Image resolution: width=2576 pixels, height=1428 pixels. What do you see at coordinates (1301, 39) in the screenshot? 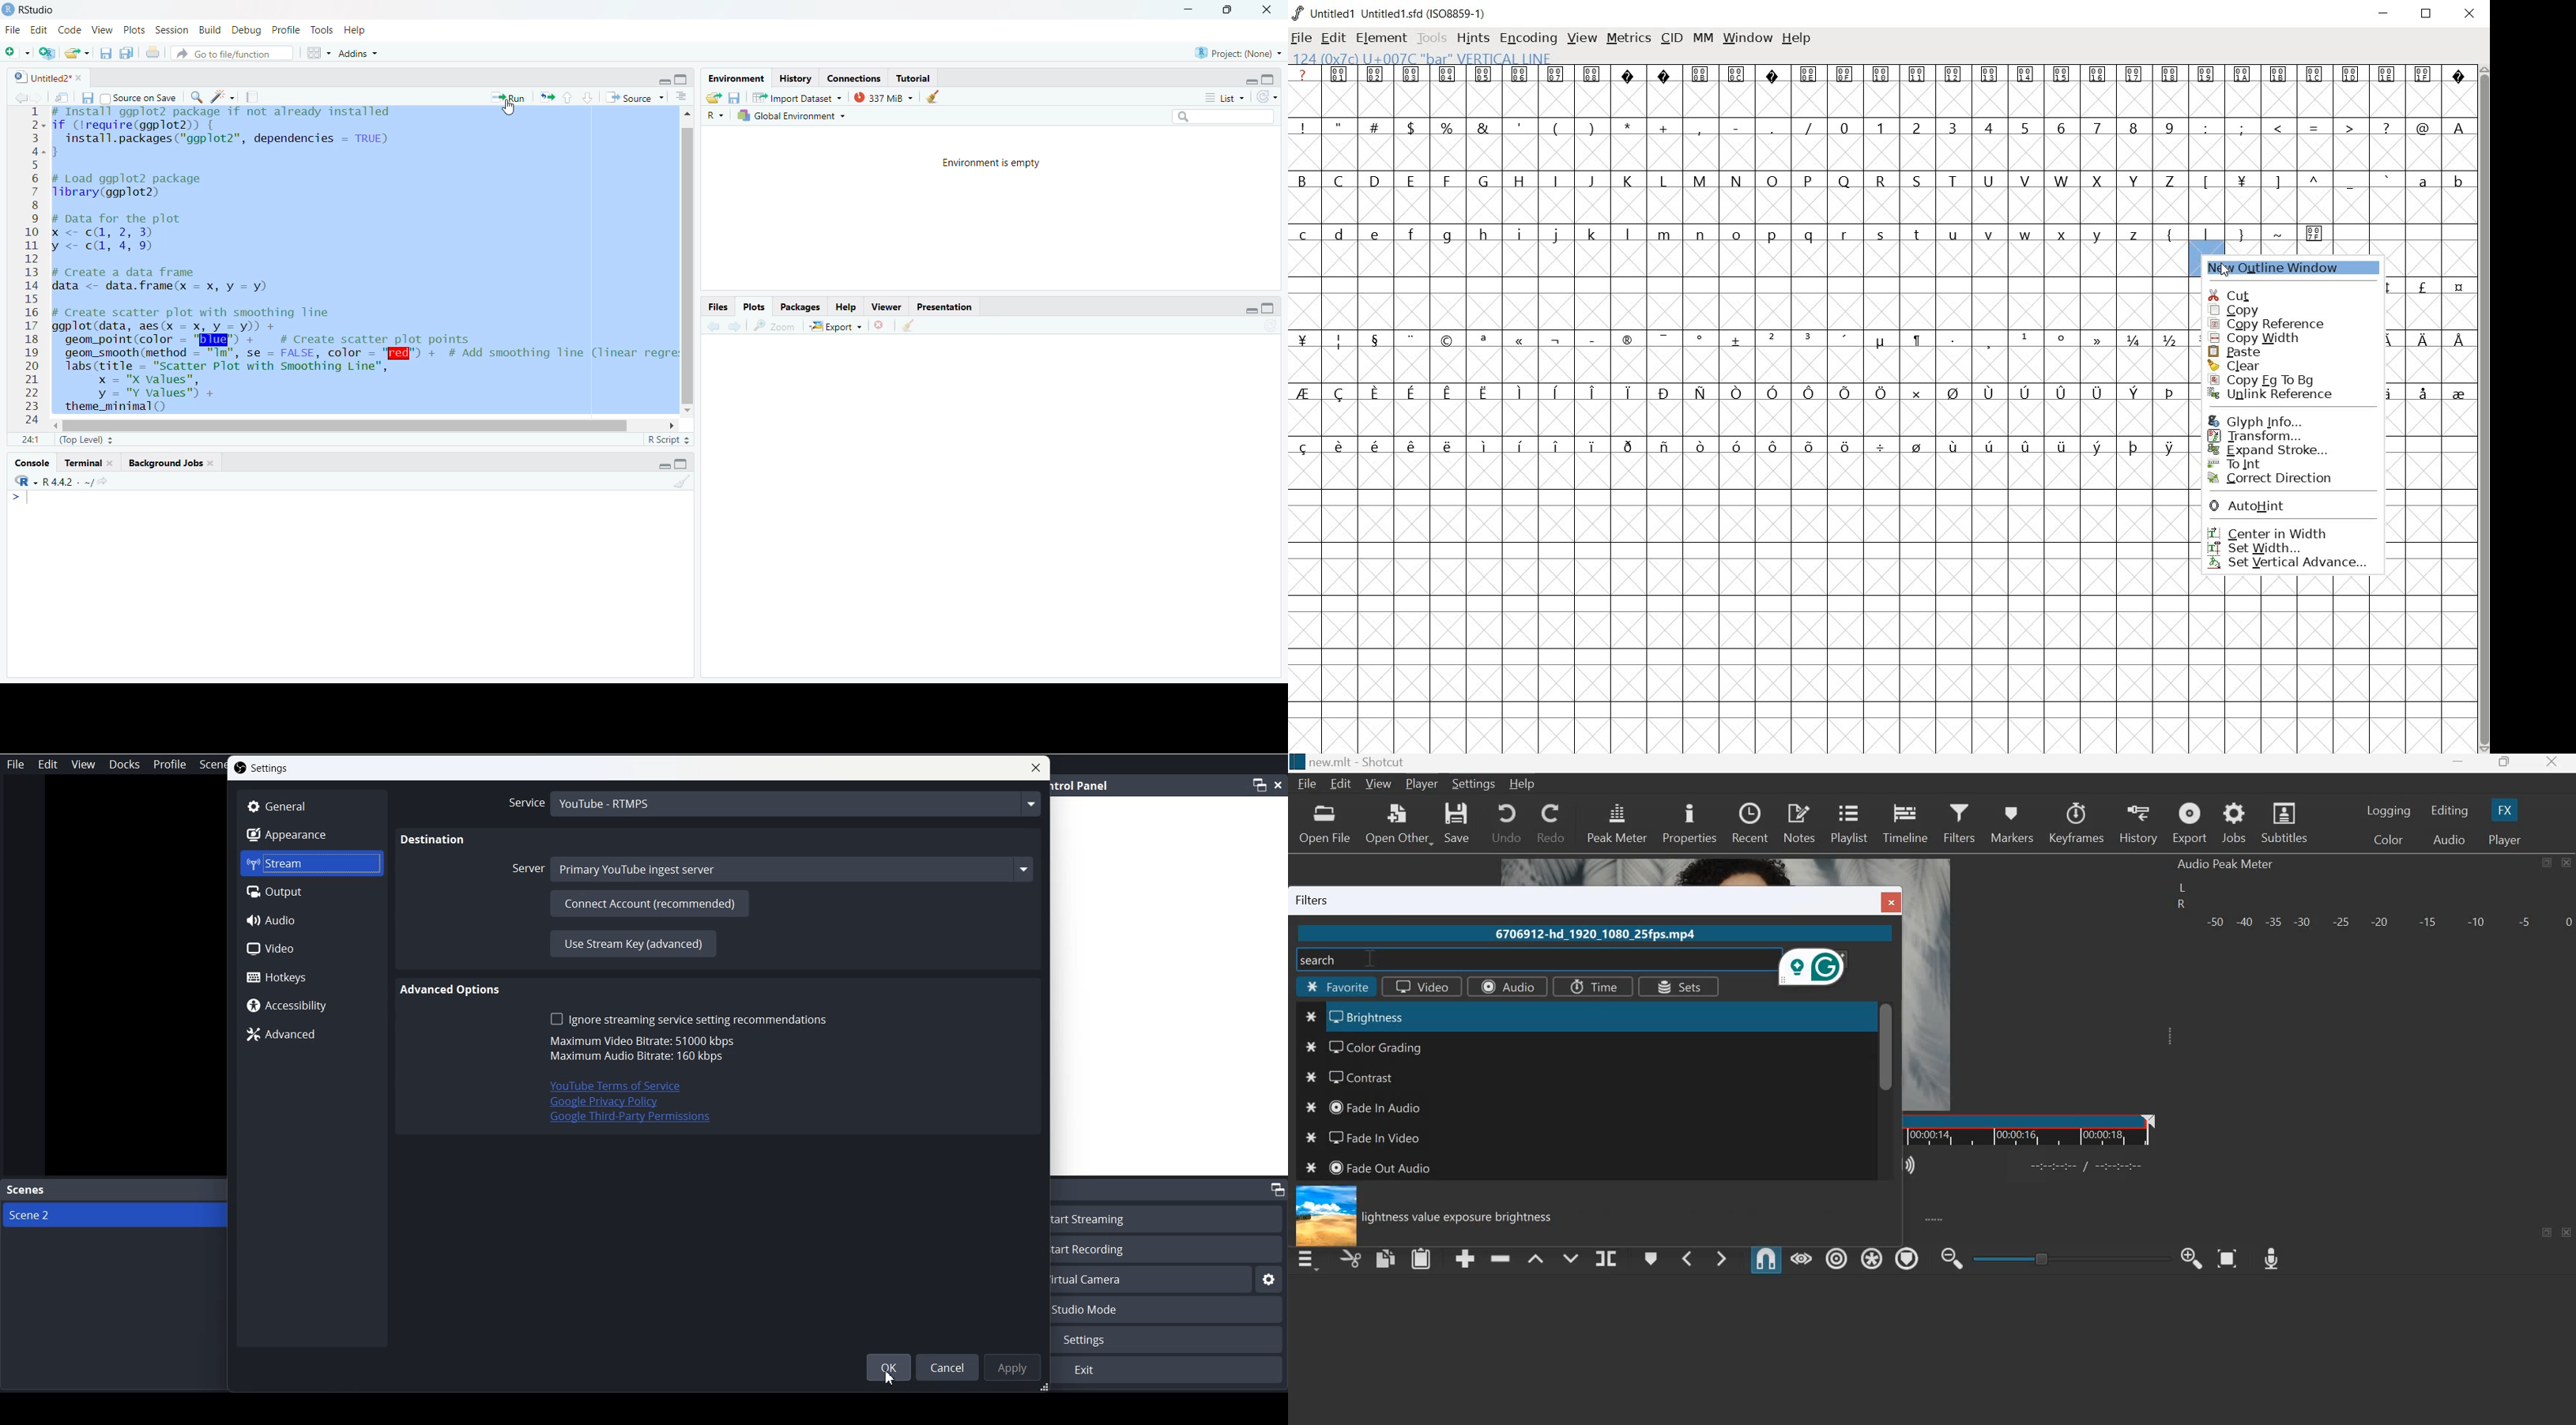
I see `file` at bounding box center [1301, 39].